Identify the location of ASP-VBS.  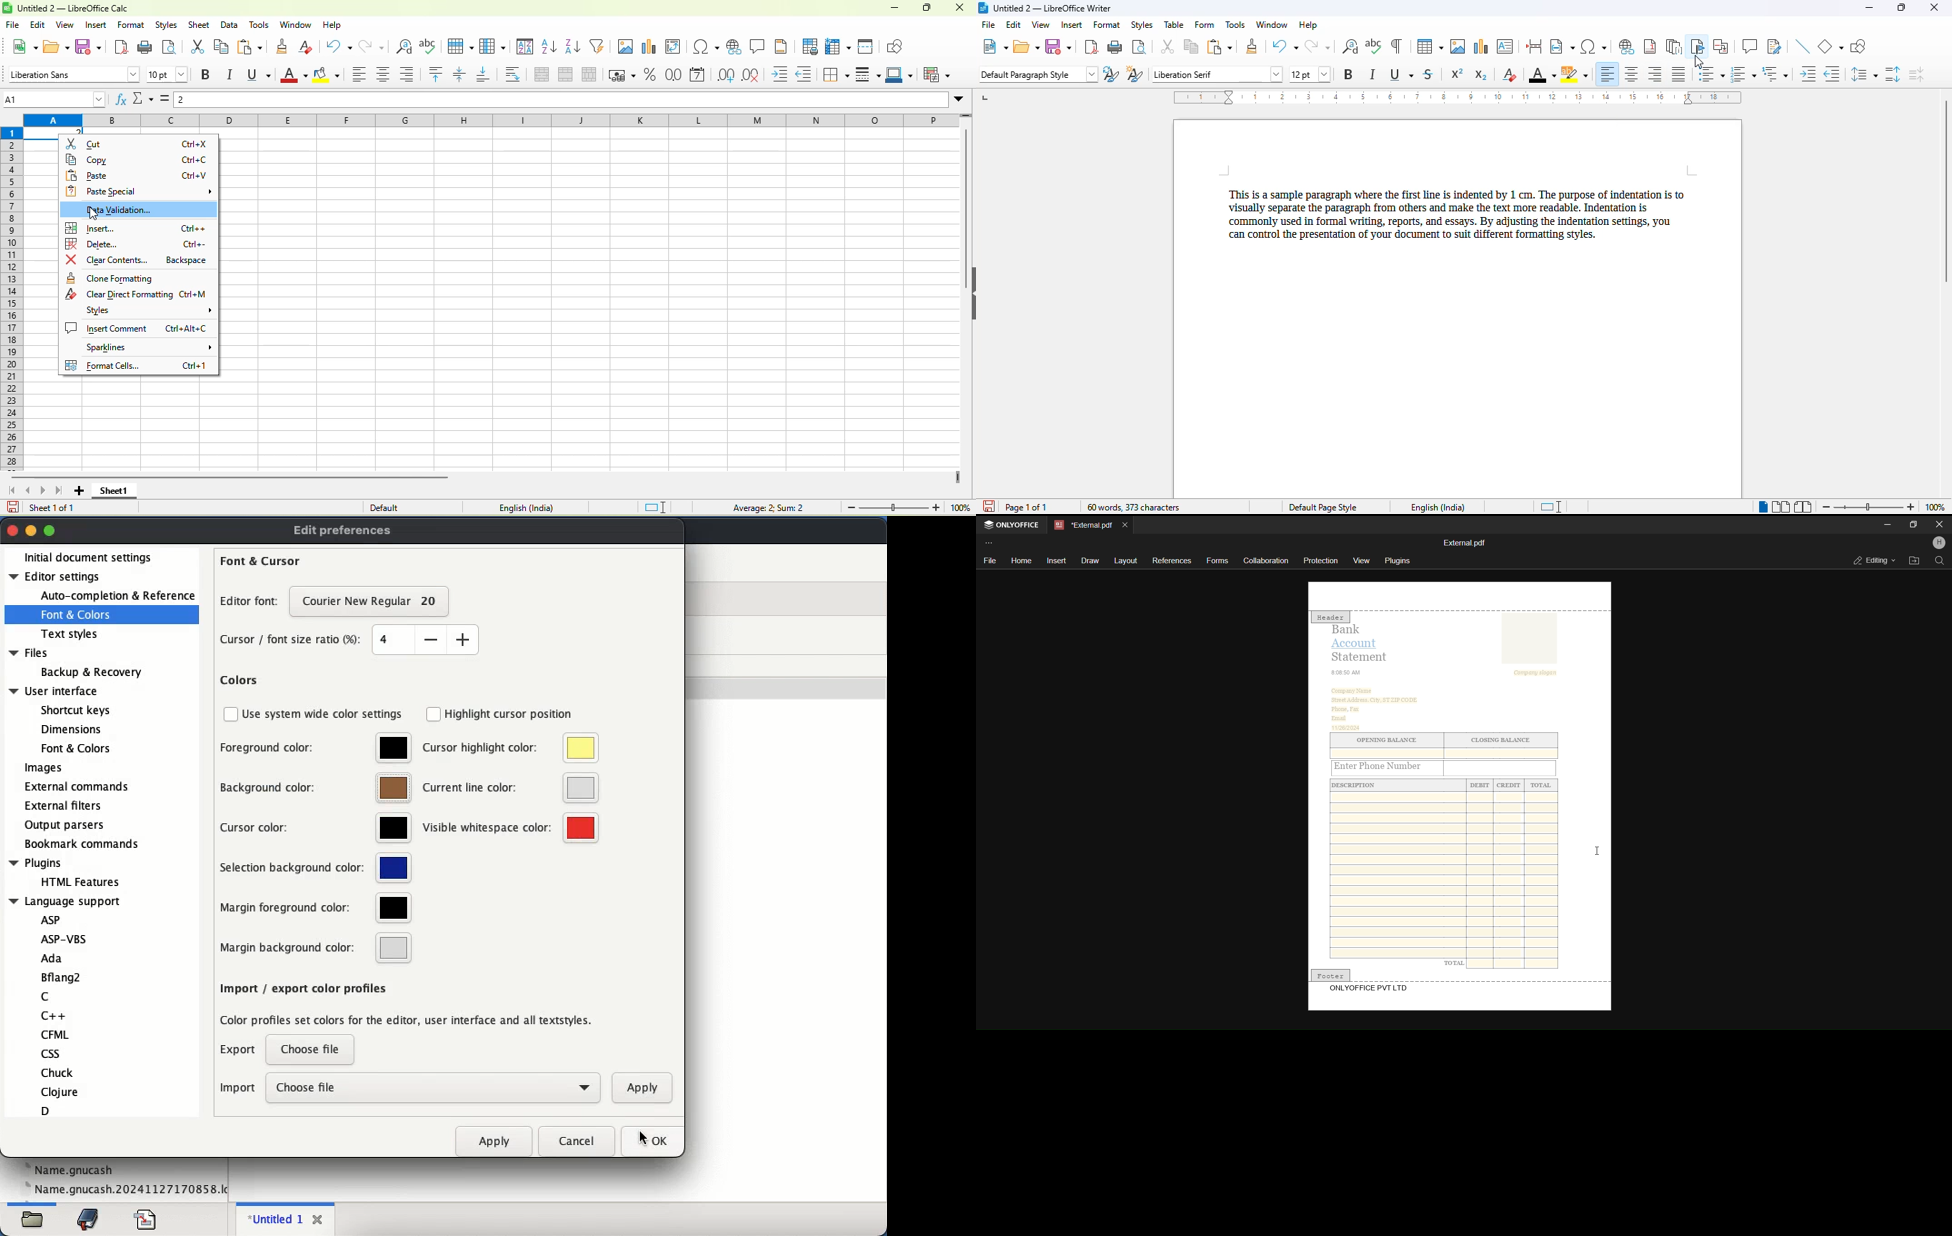
(65, 938).